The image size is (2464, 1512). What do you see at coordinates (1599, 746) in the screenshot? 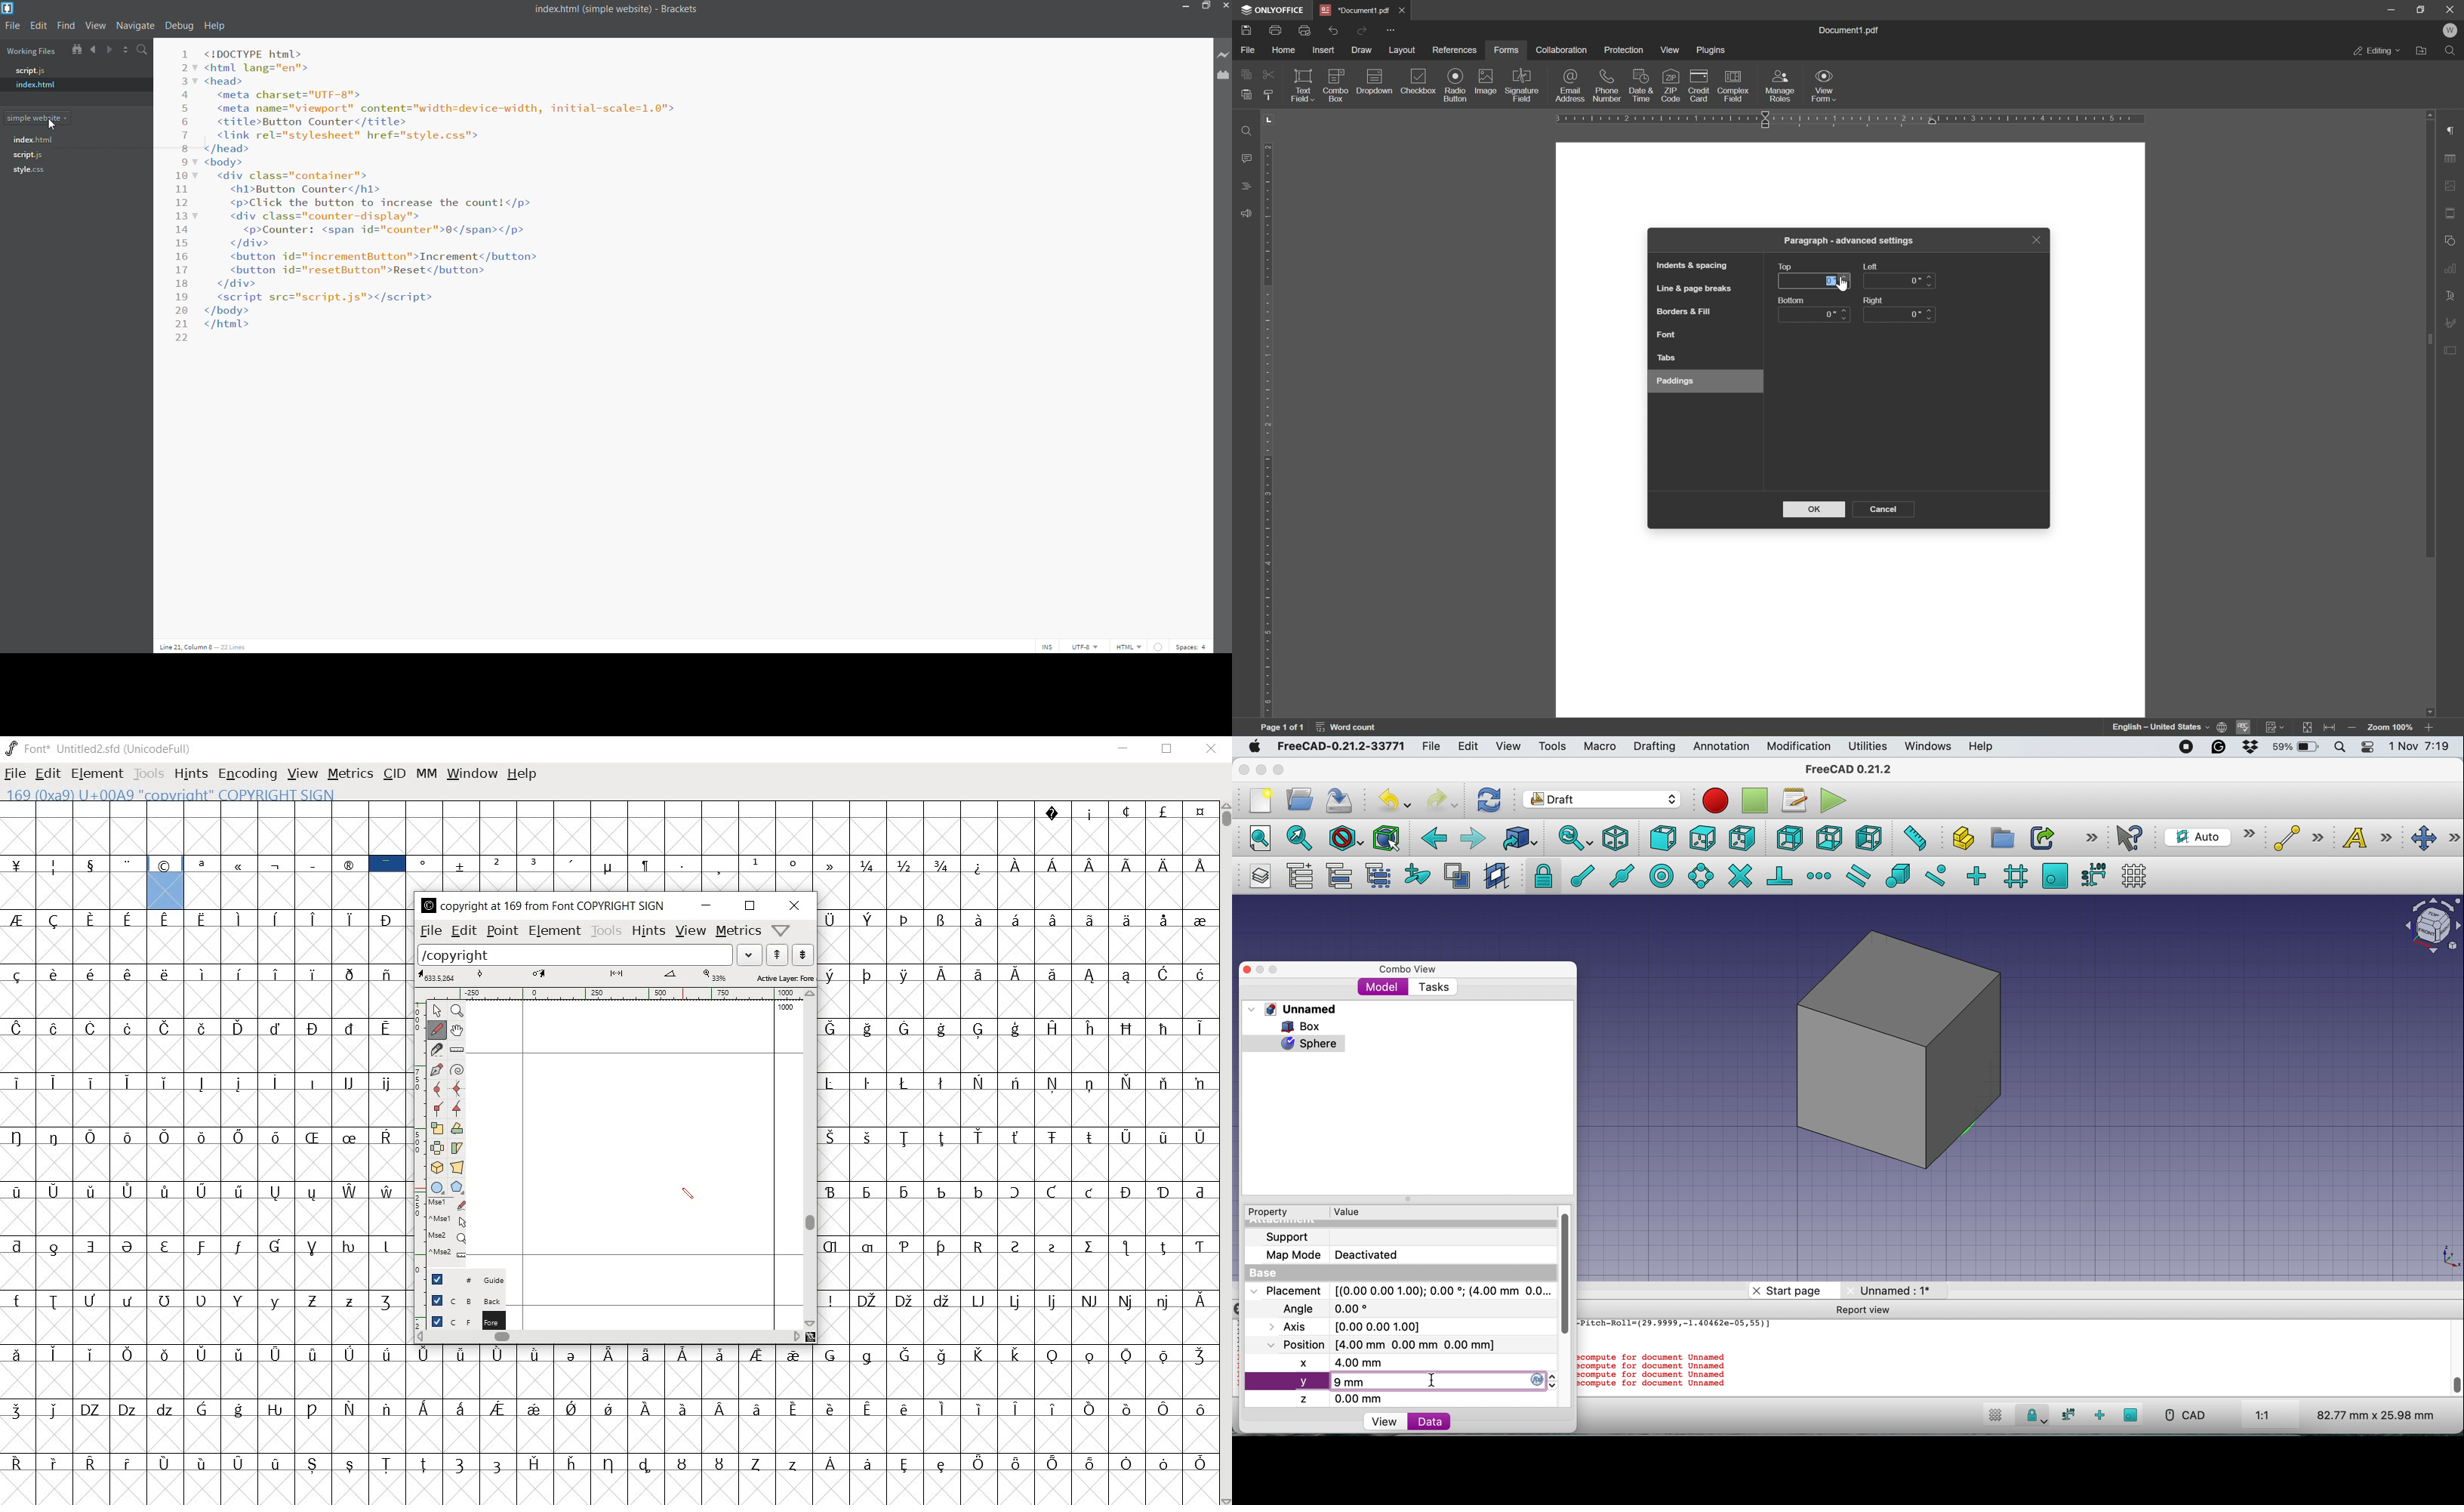
I see `macro` at bounding box center [1599, 746].